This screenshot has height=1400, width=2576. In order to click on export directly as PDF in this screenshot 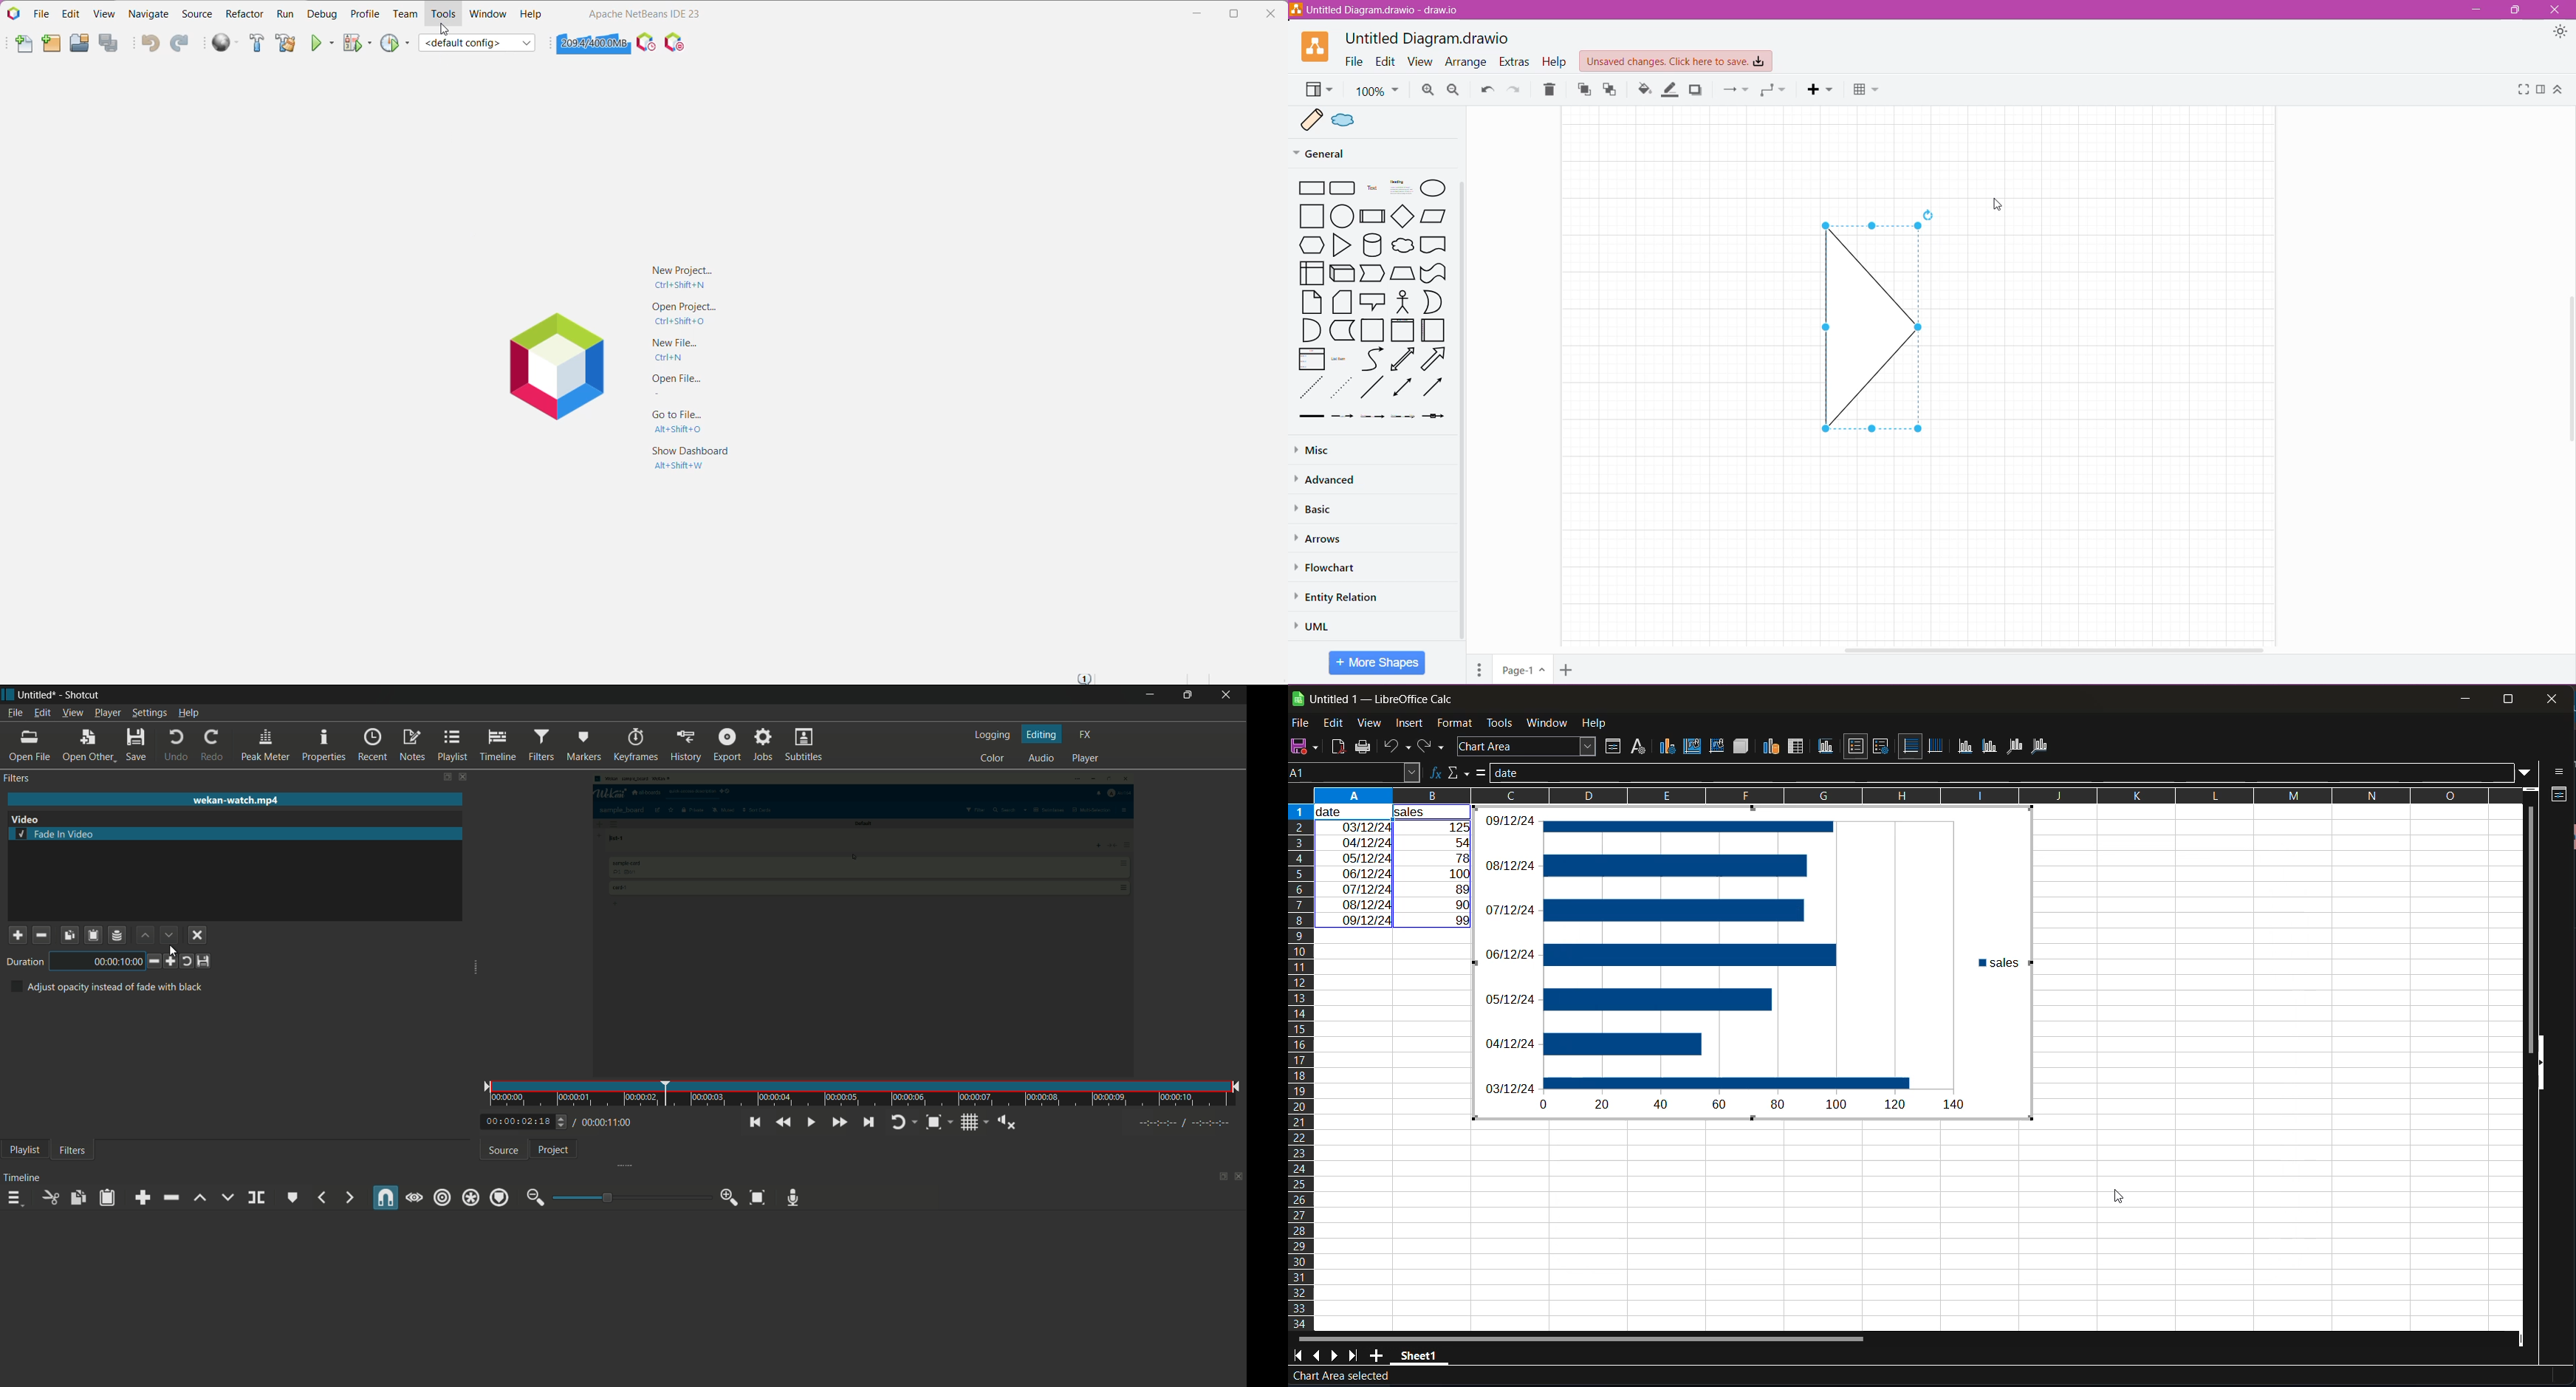, I will do `click(1339, 746)`.